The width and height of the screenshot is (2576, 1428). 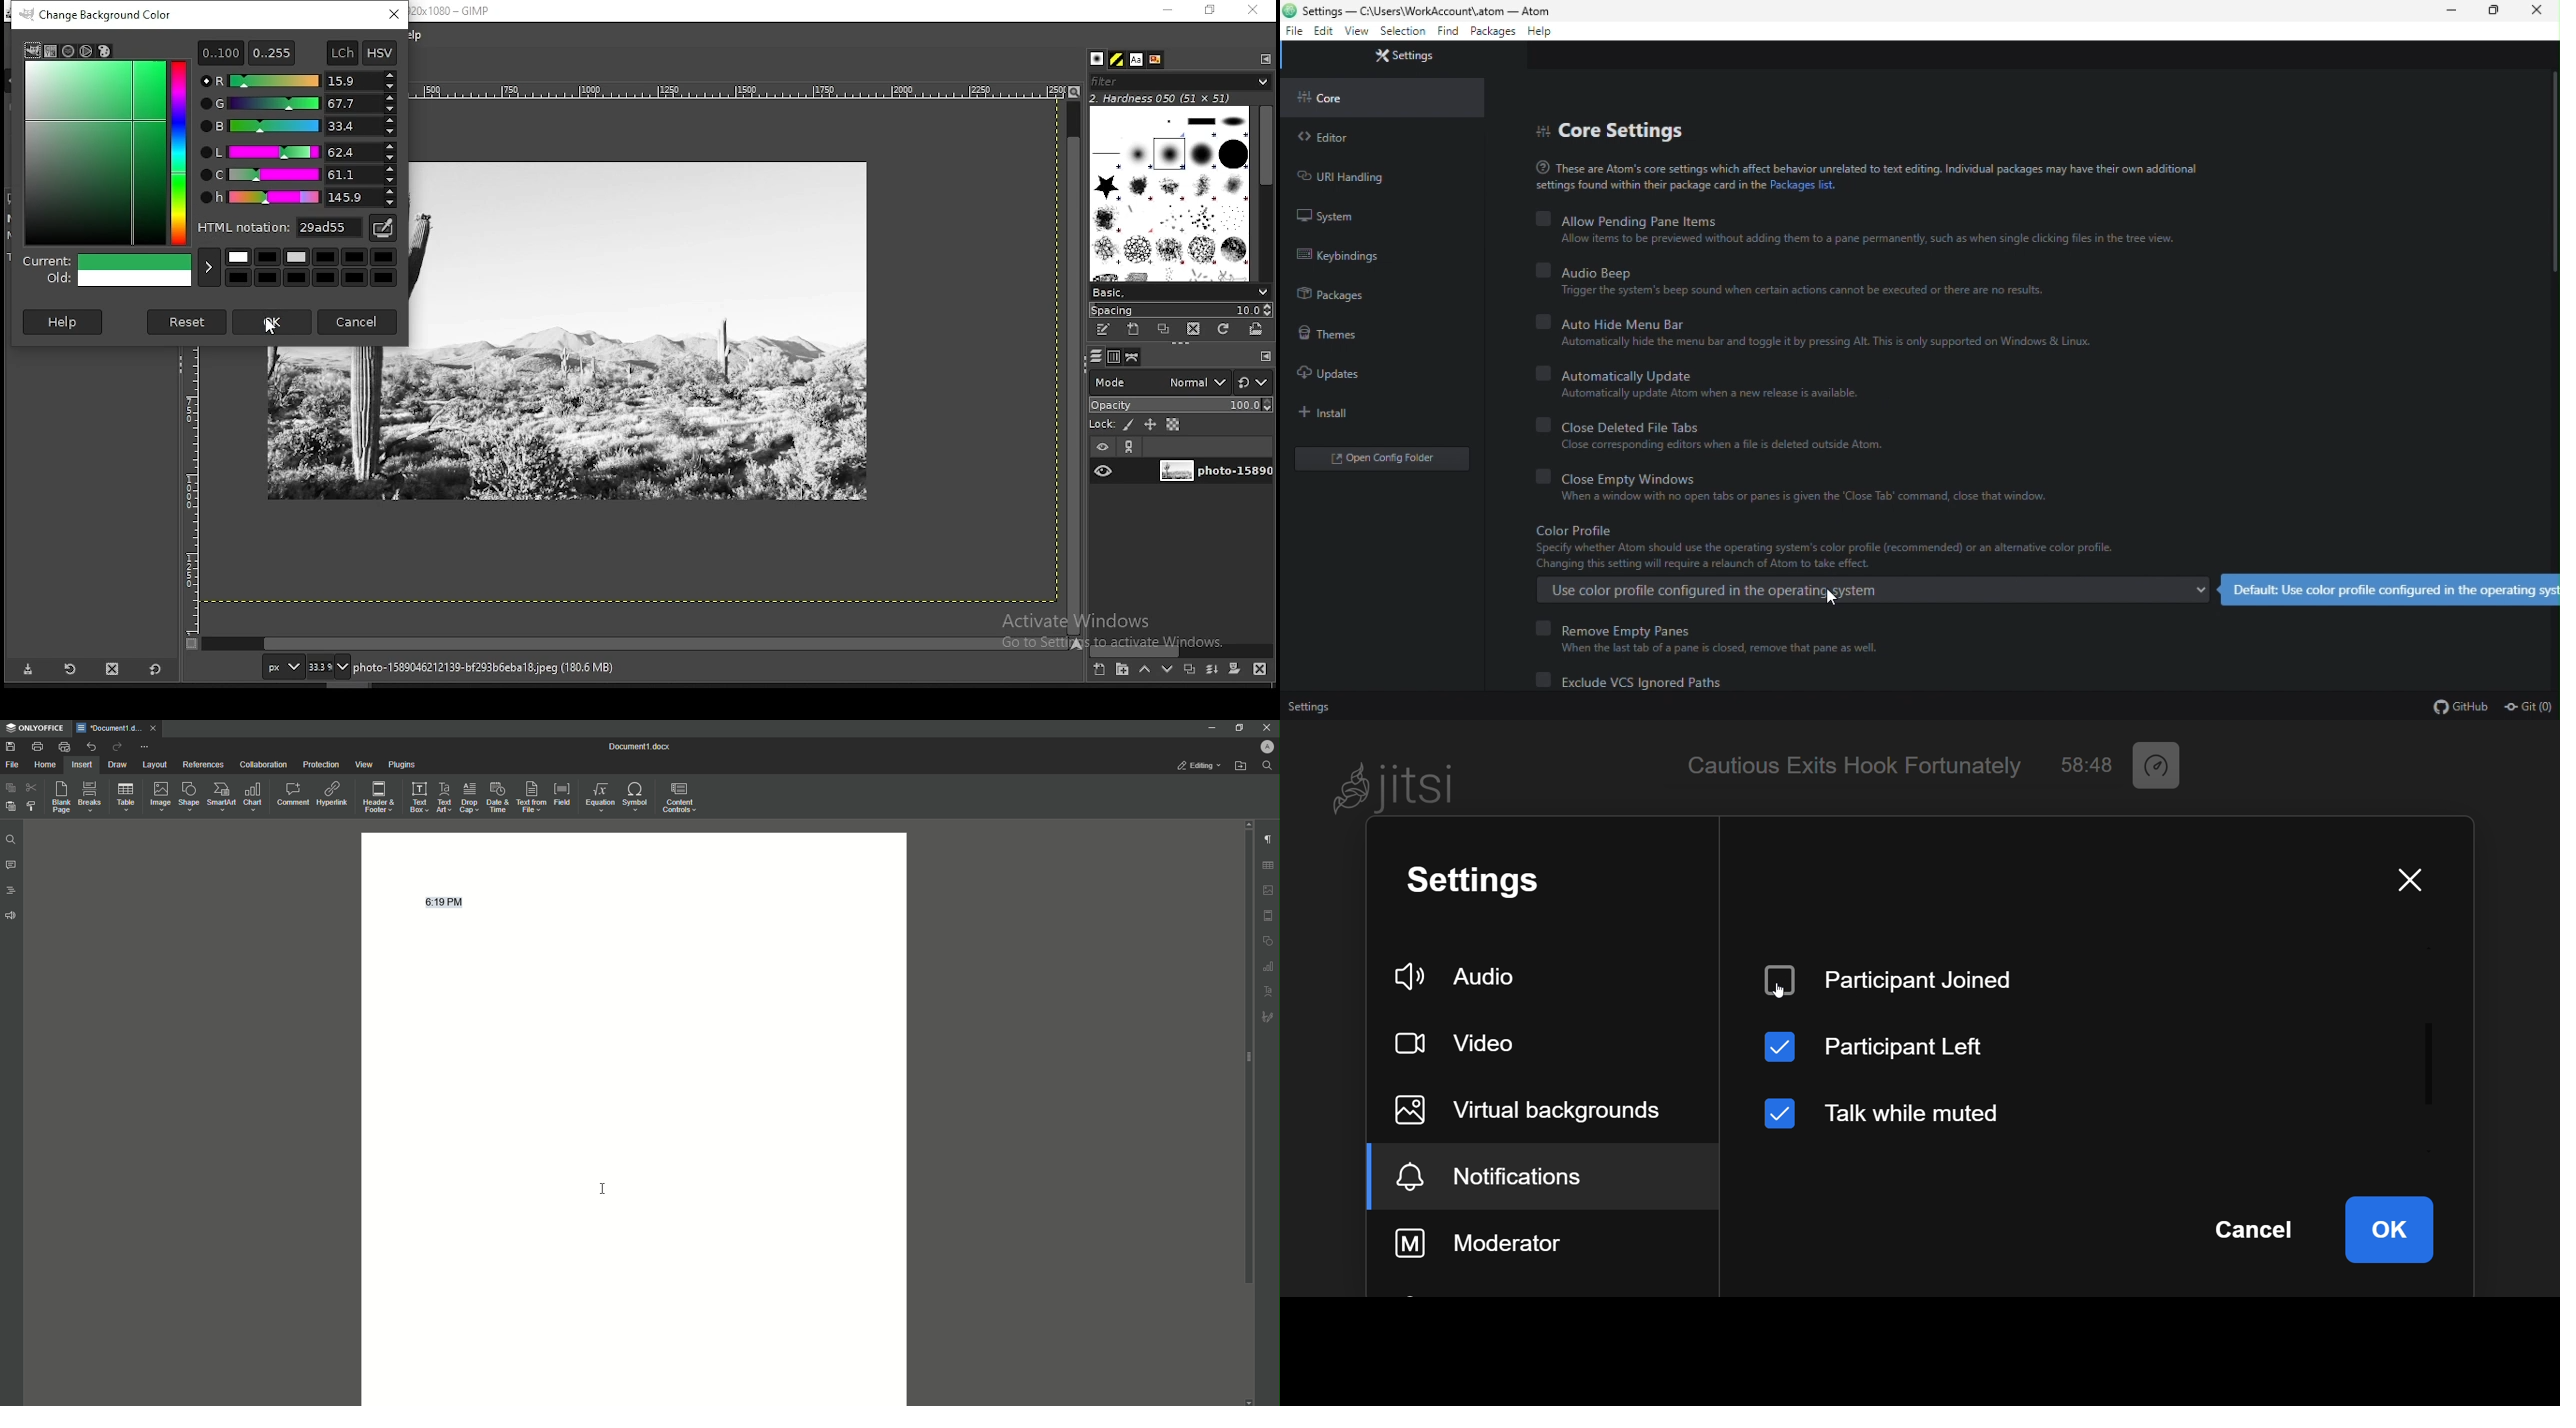 What do you see at coordinates (496, 796) in the screenshot?
I see `Date and Time` at bounding box center [496, 796].